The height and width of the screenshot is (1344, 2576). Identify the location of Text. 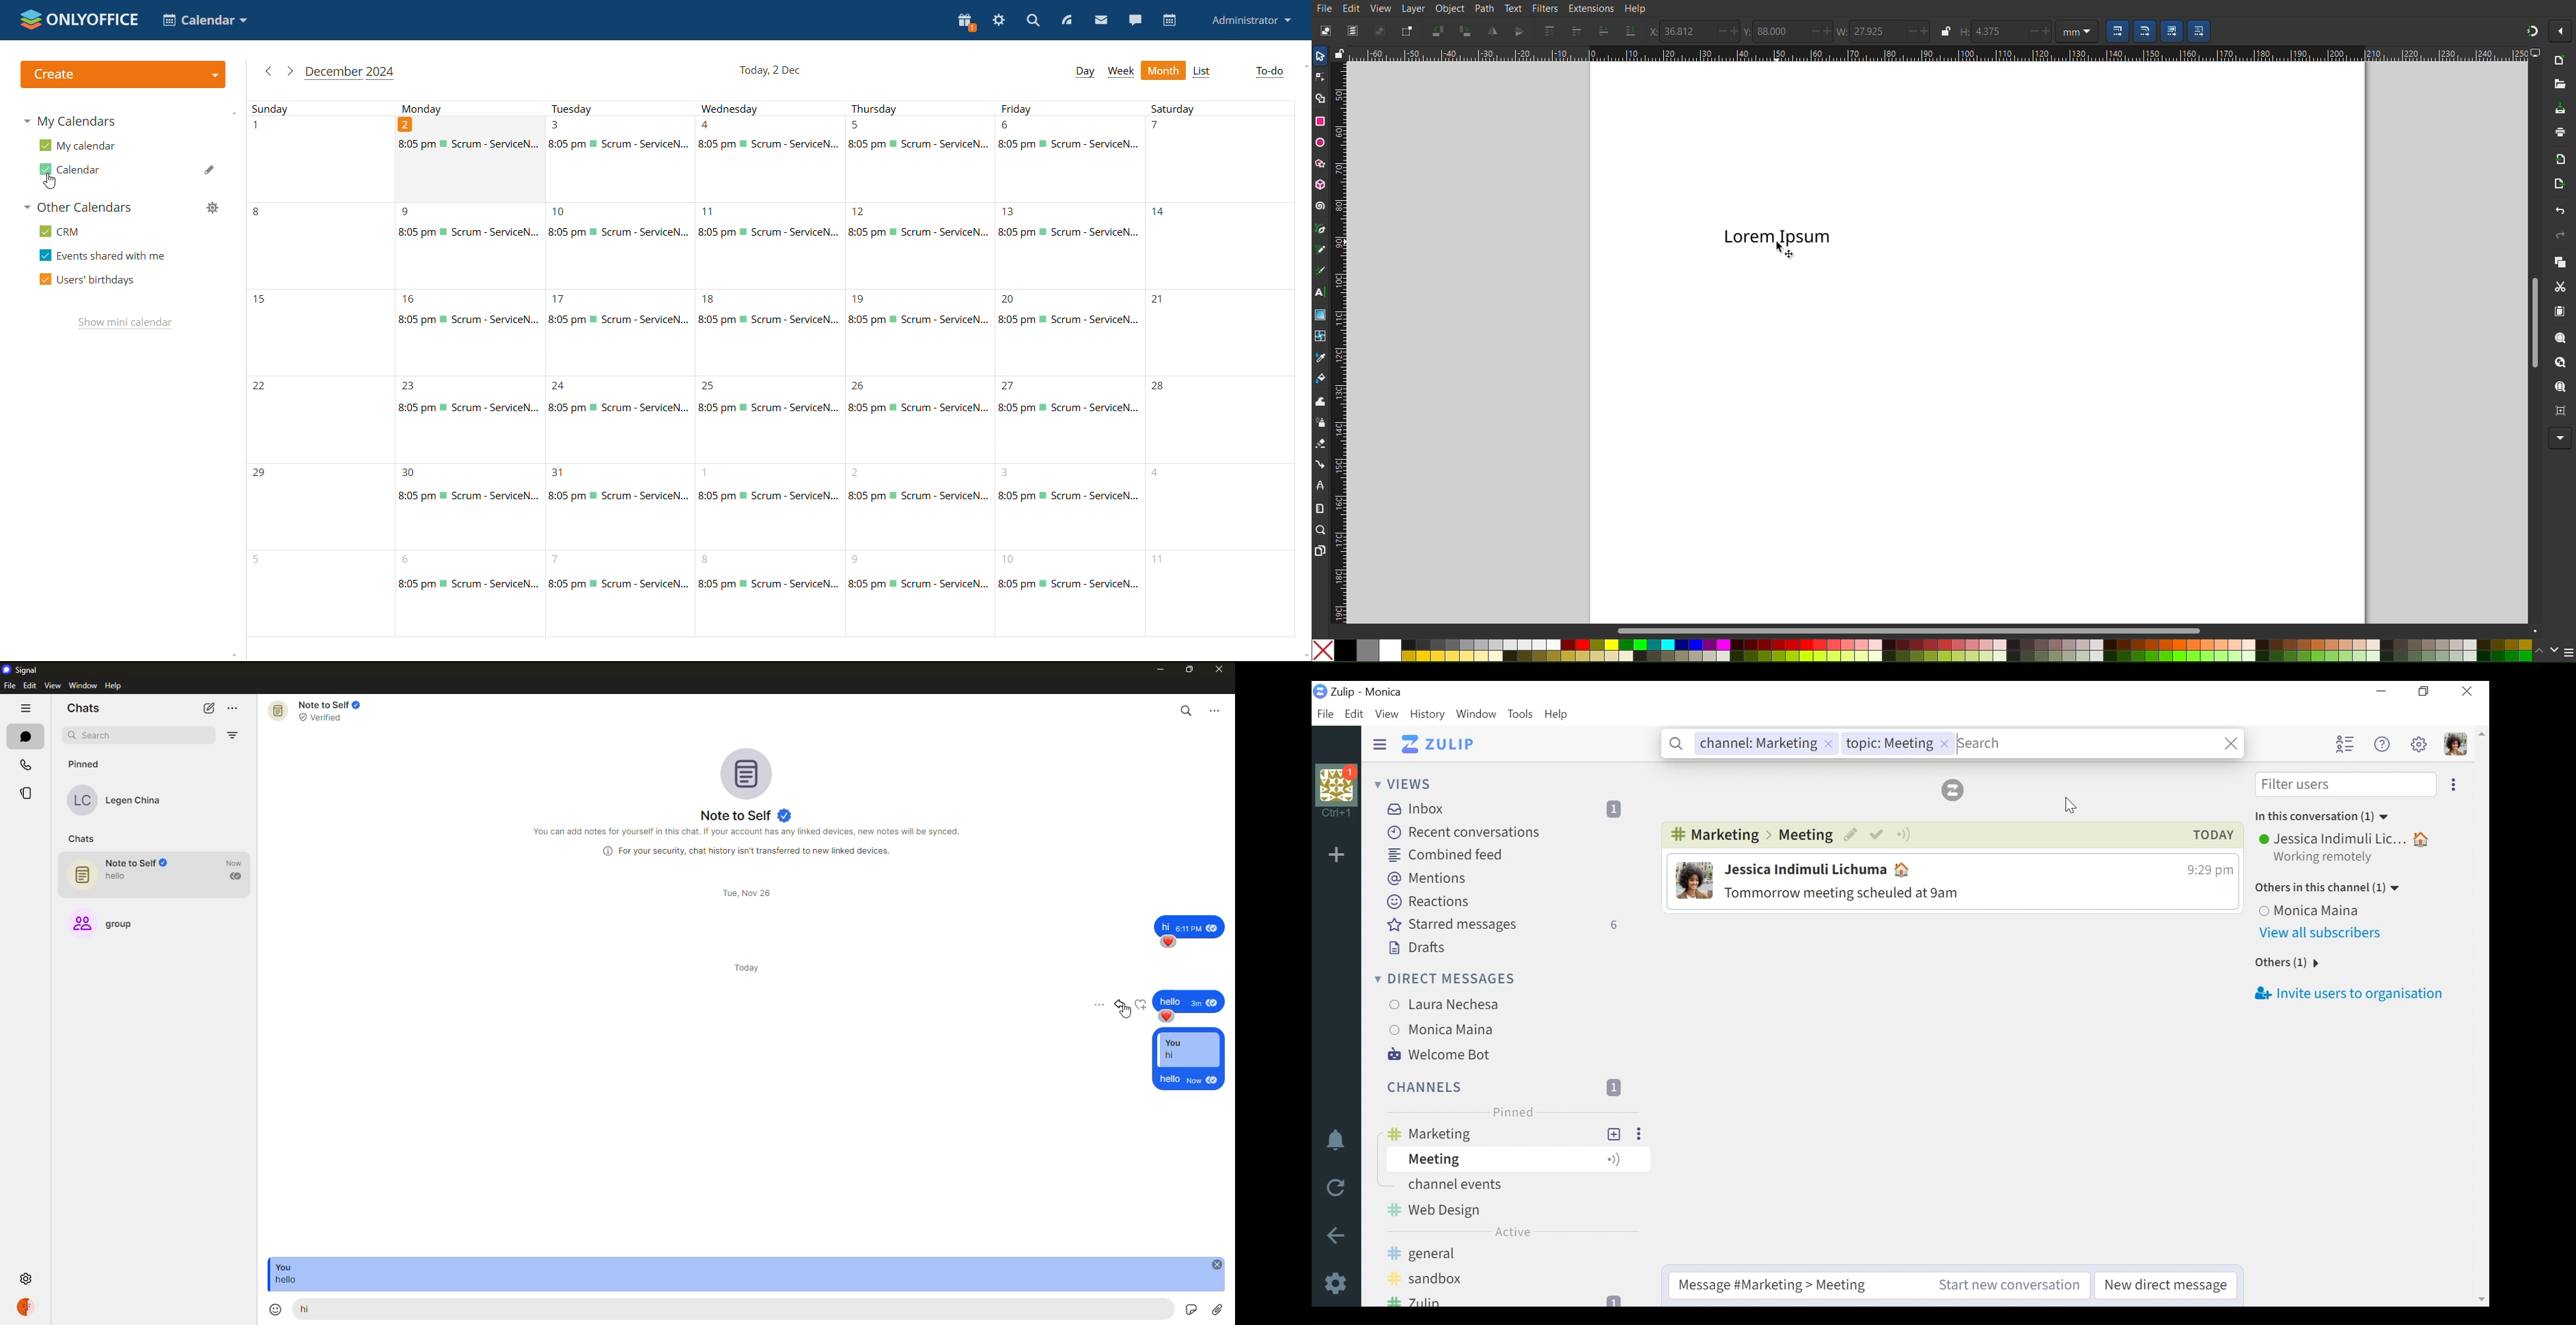
(1777, 236).